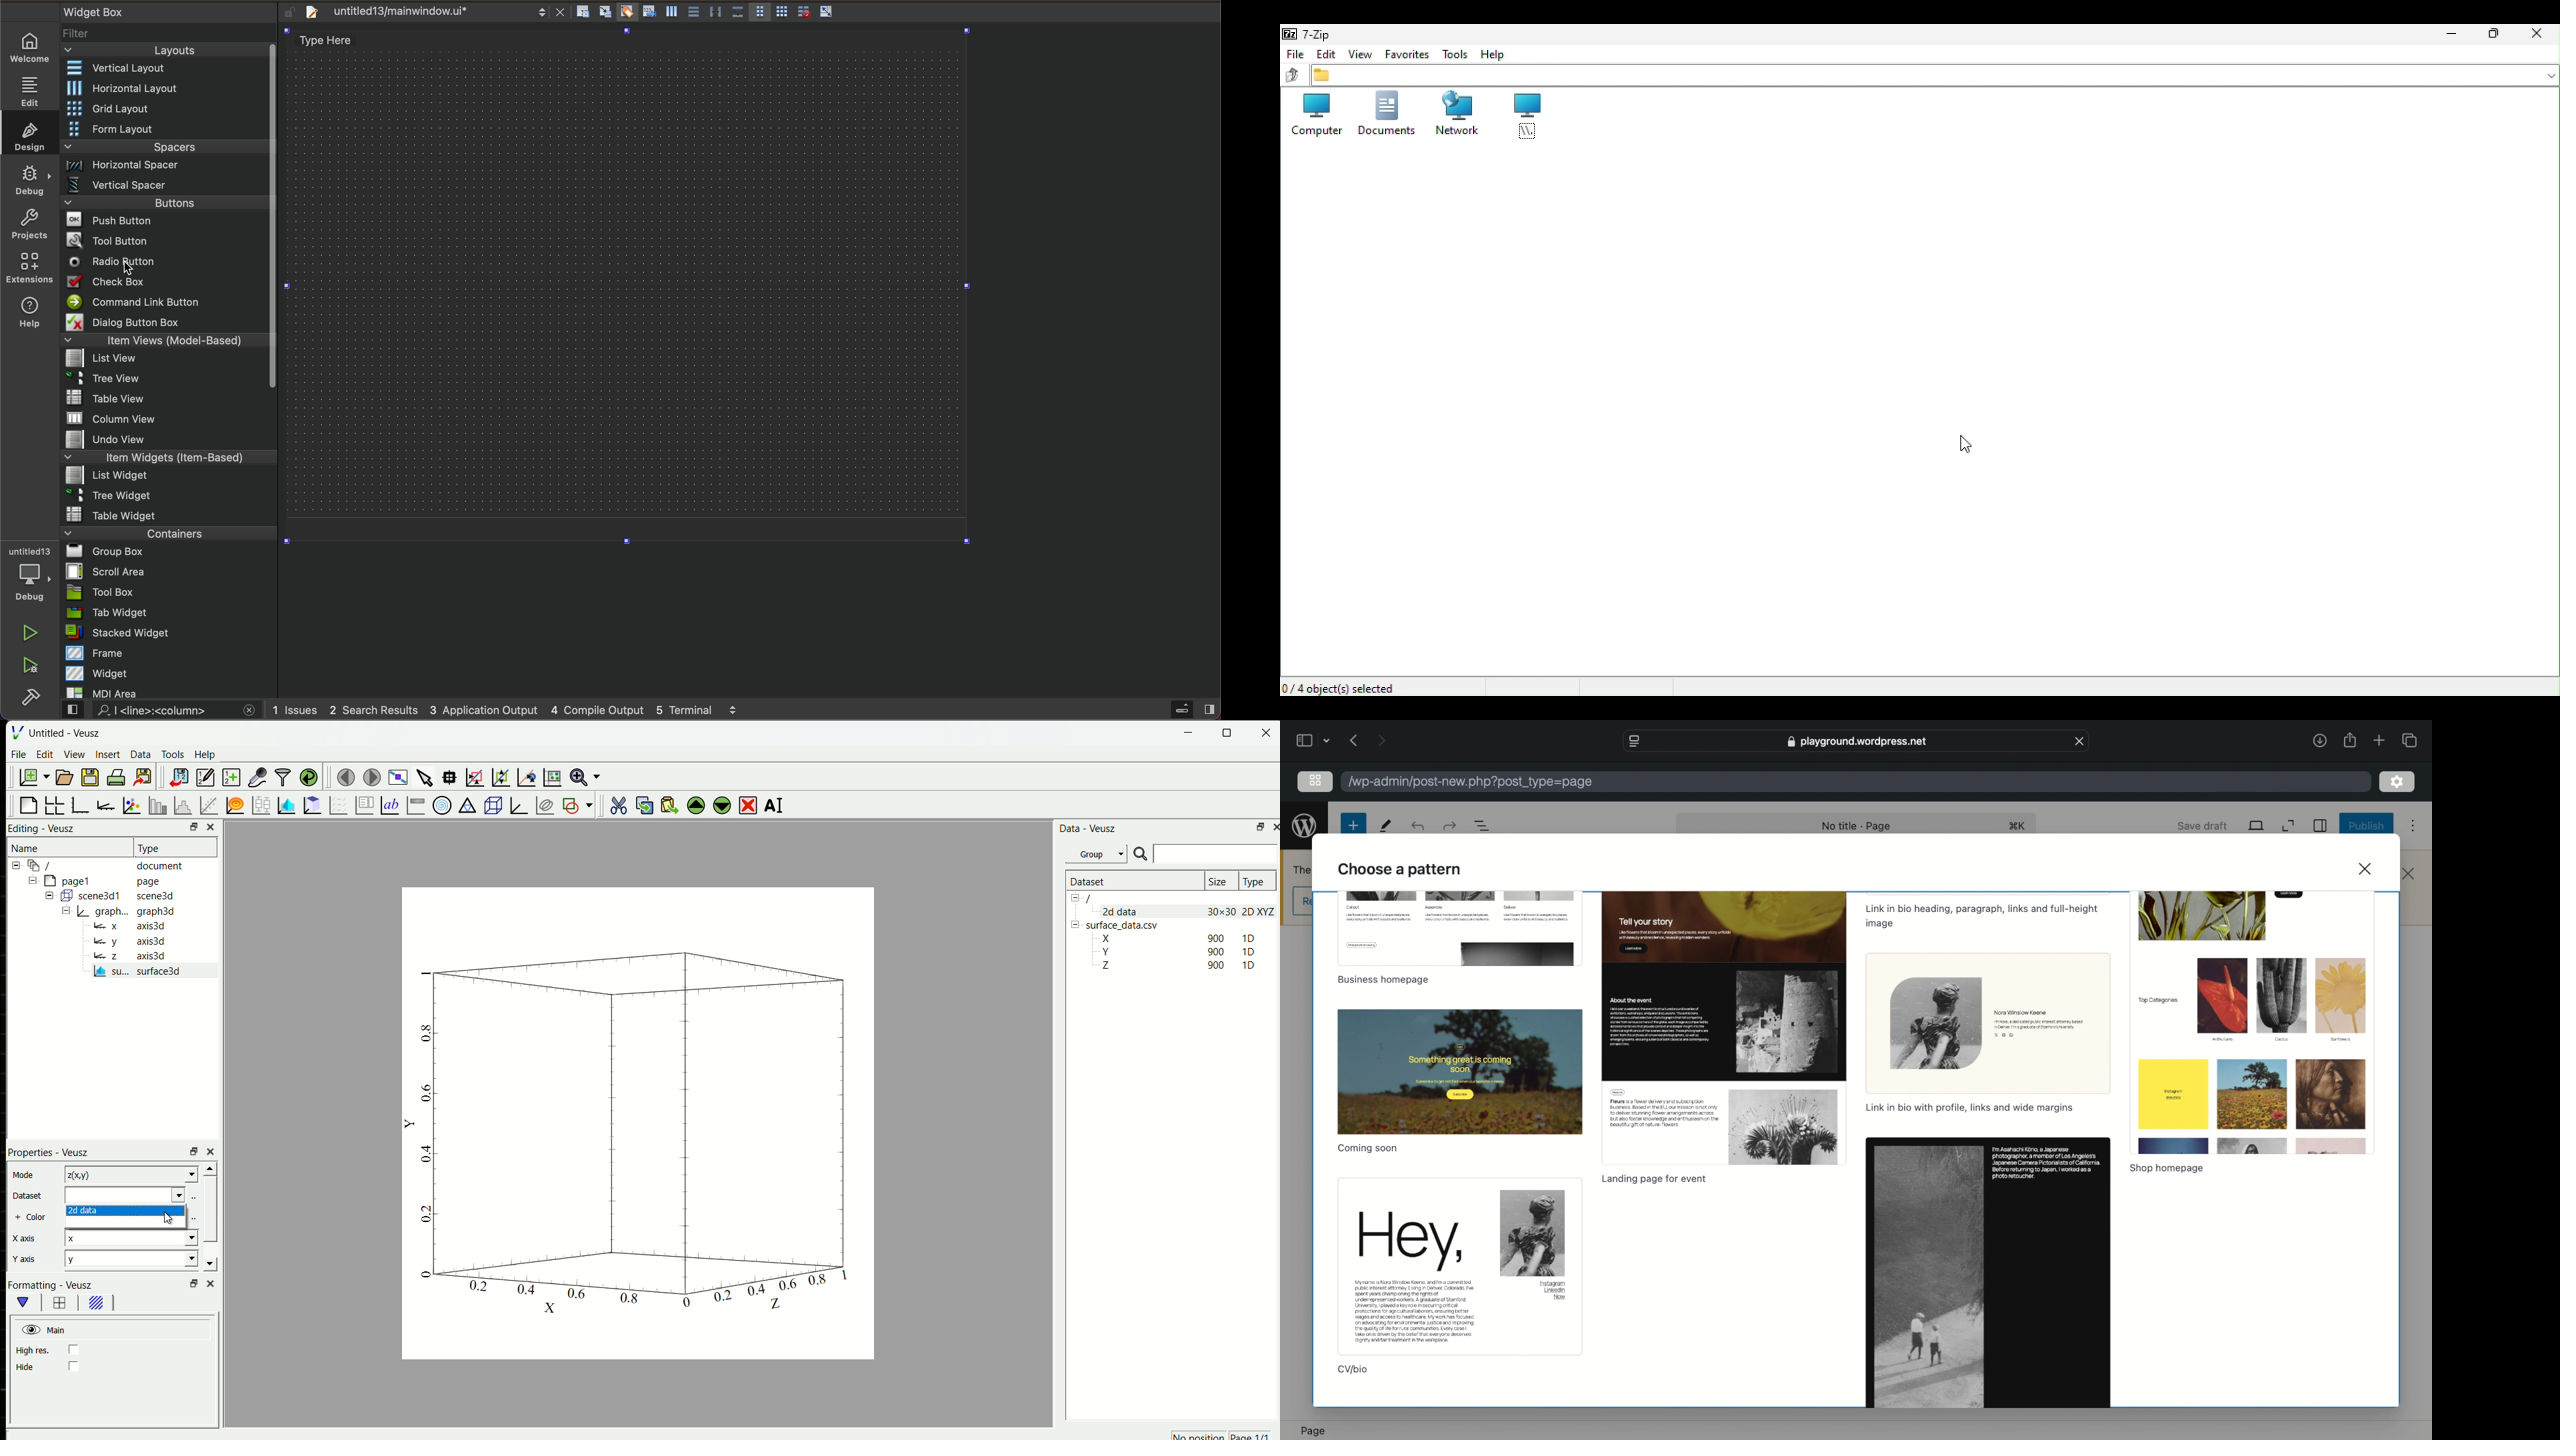  What do you see at coordinates (2287, 825) in the screenshot?
I see `expand` at bounding box center [2287, 825].